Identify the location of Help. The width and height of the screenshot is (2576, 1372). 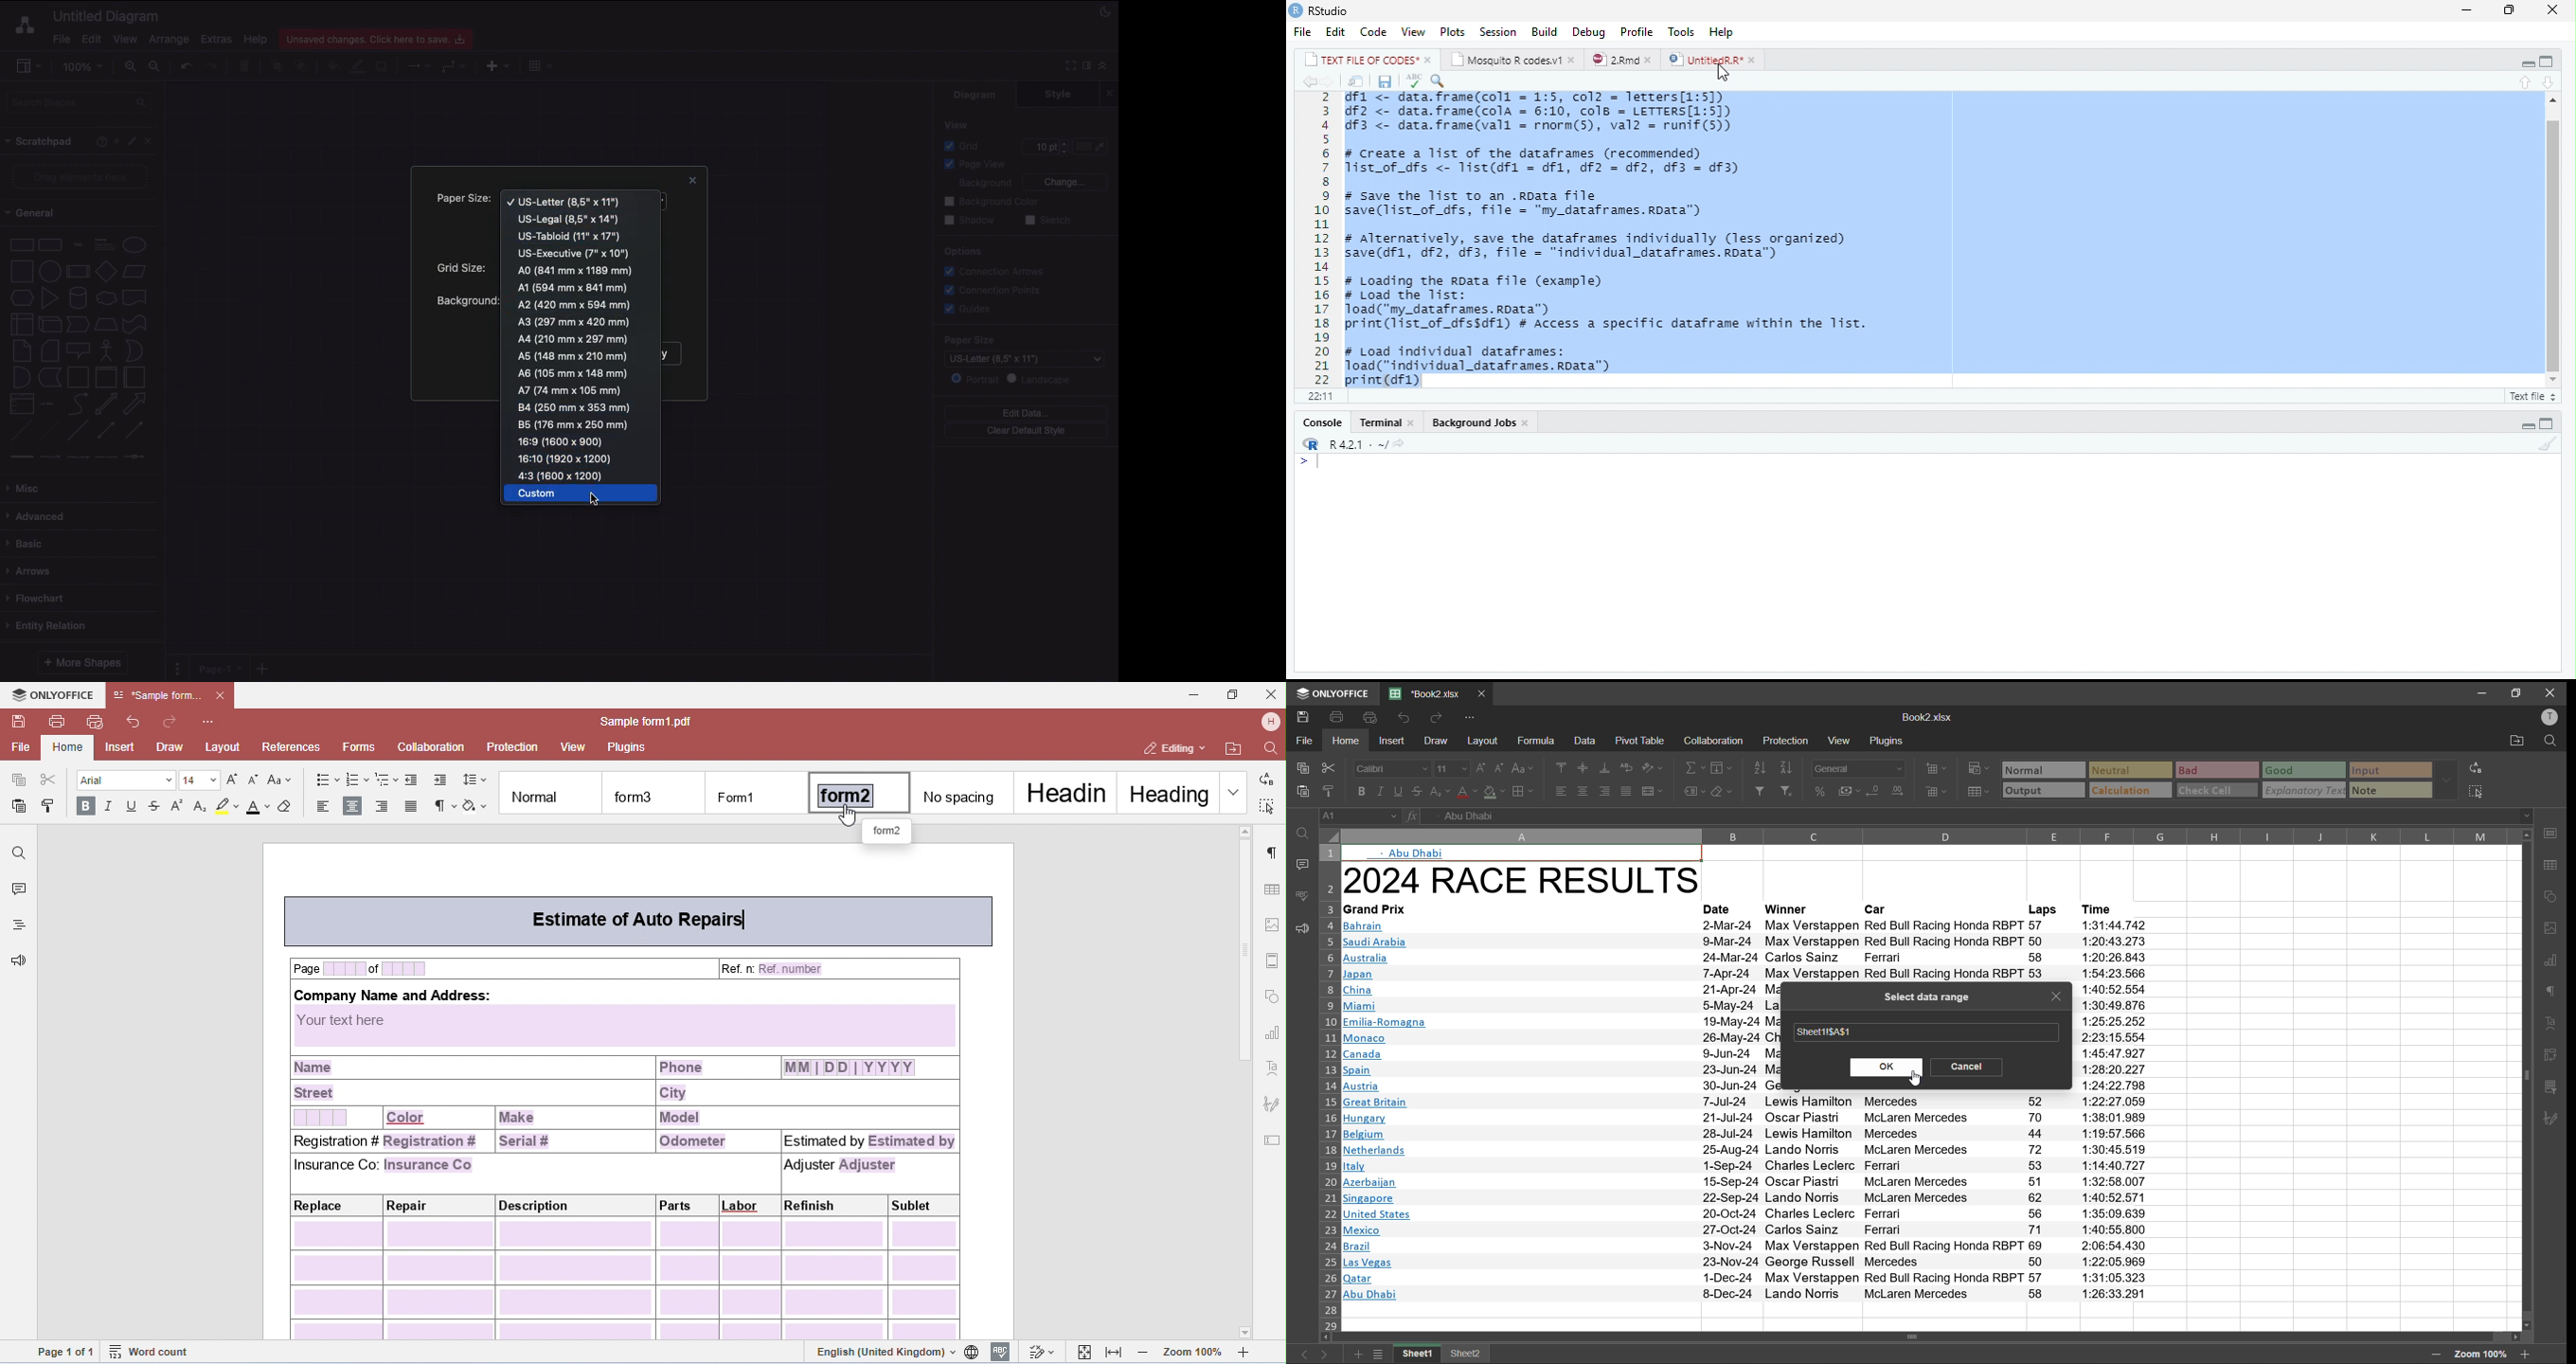
(1722, 32).